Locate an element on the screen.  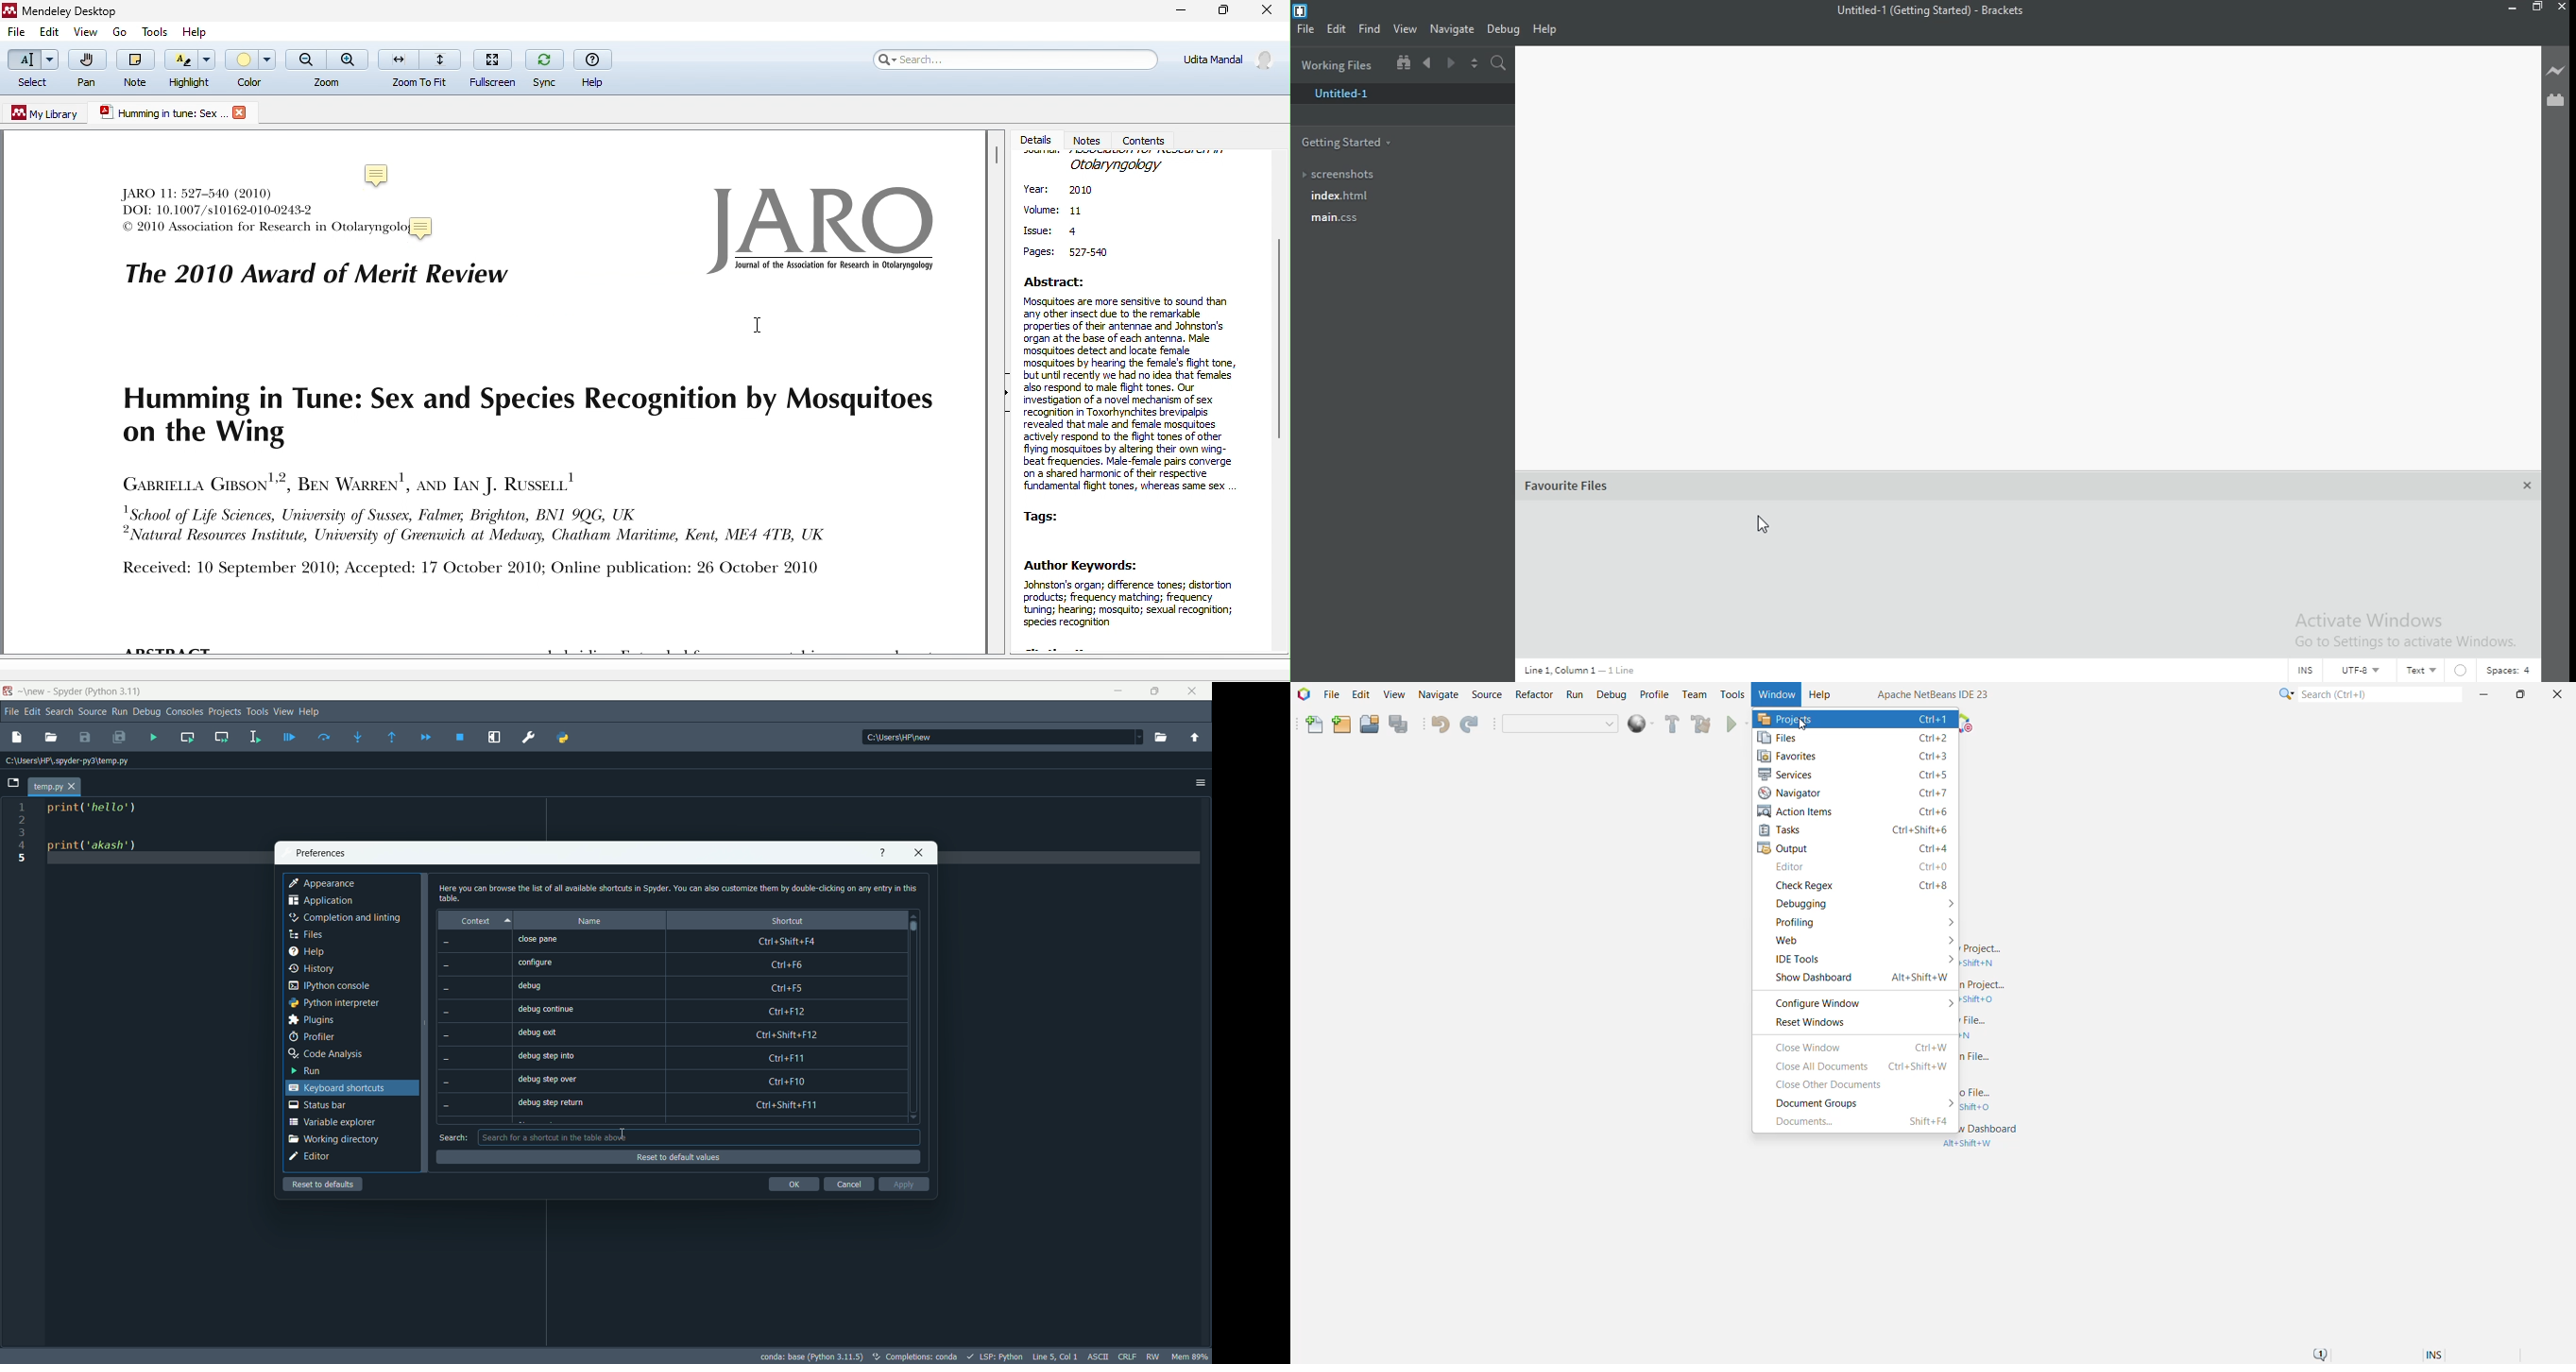
projects menu is located at coordinates (224, 711).